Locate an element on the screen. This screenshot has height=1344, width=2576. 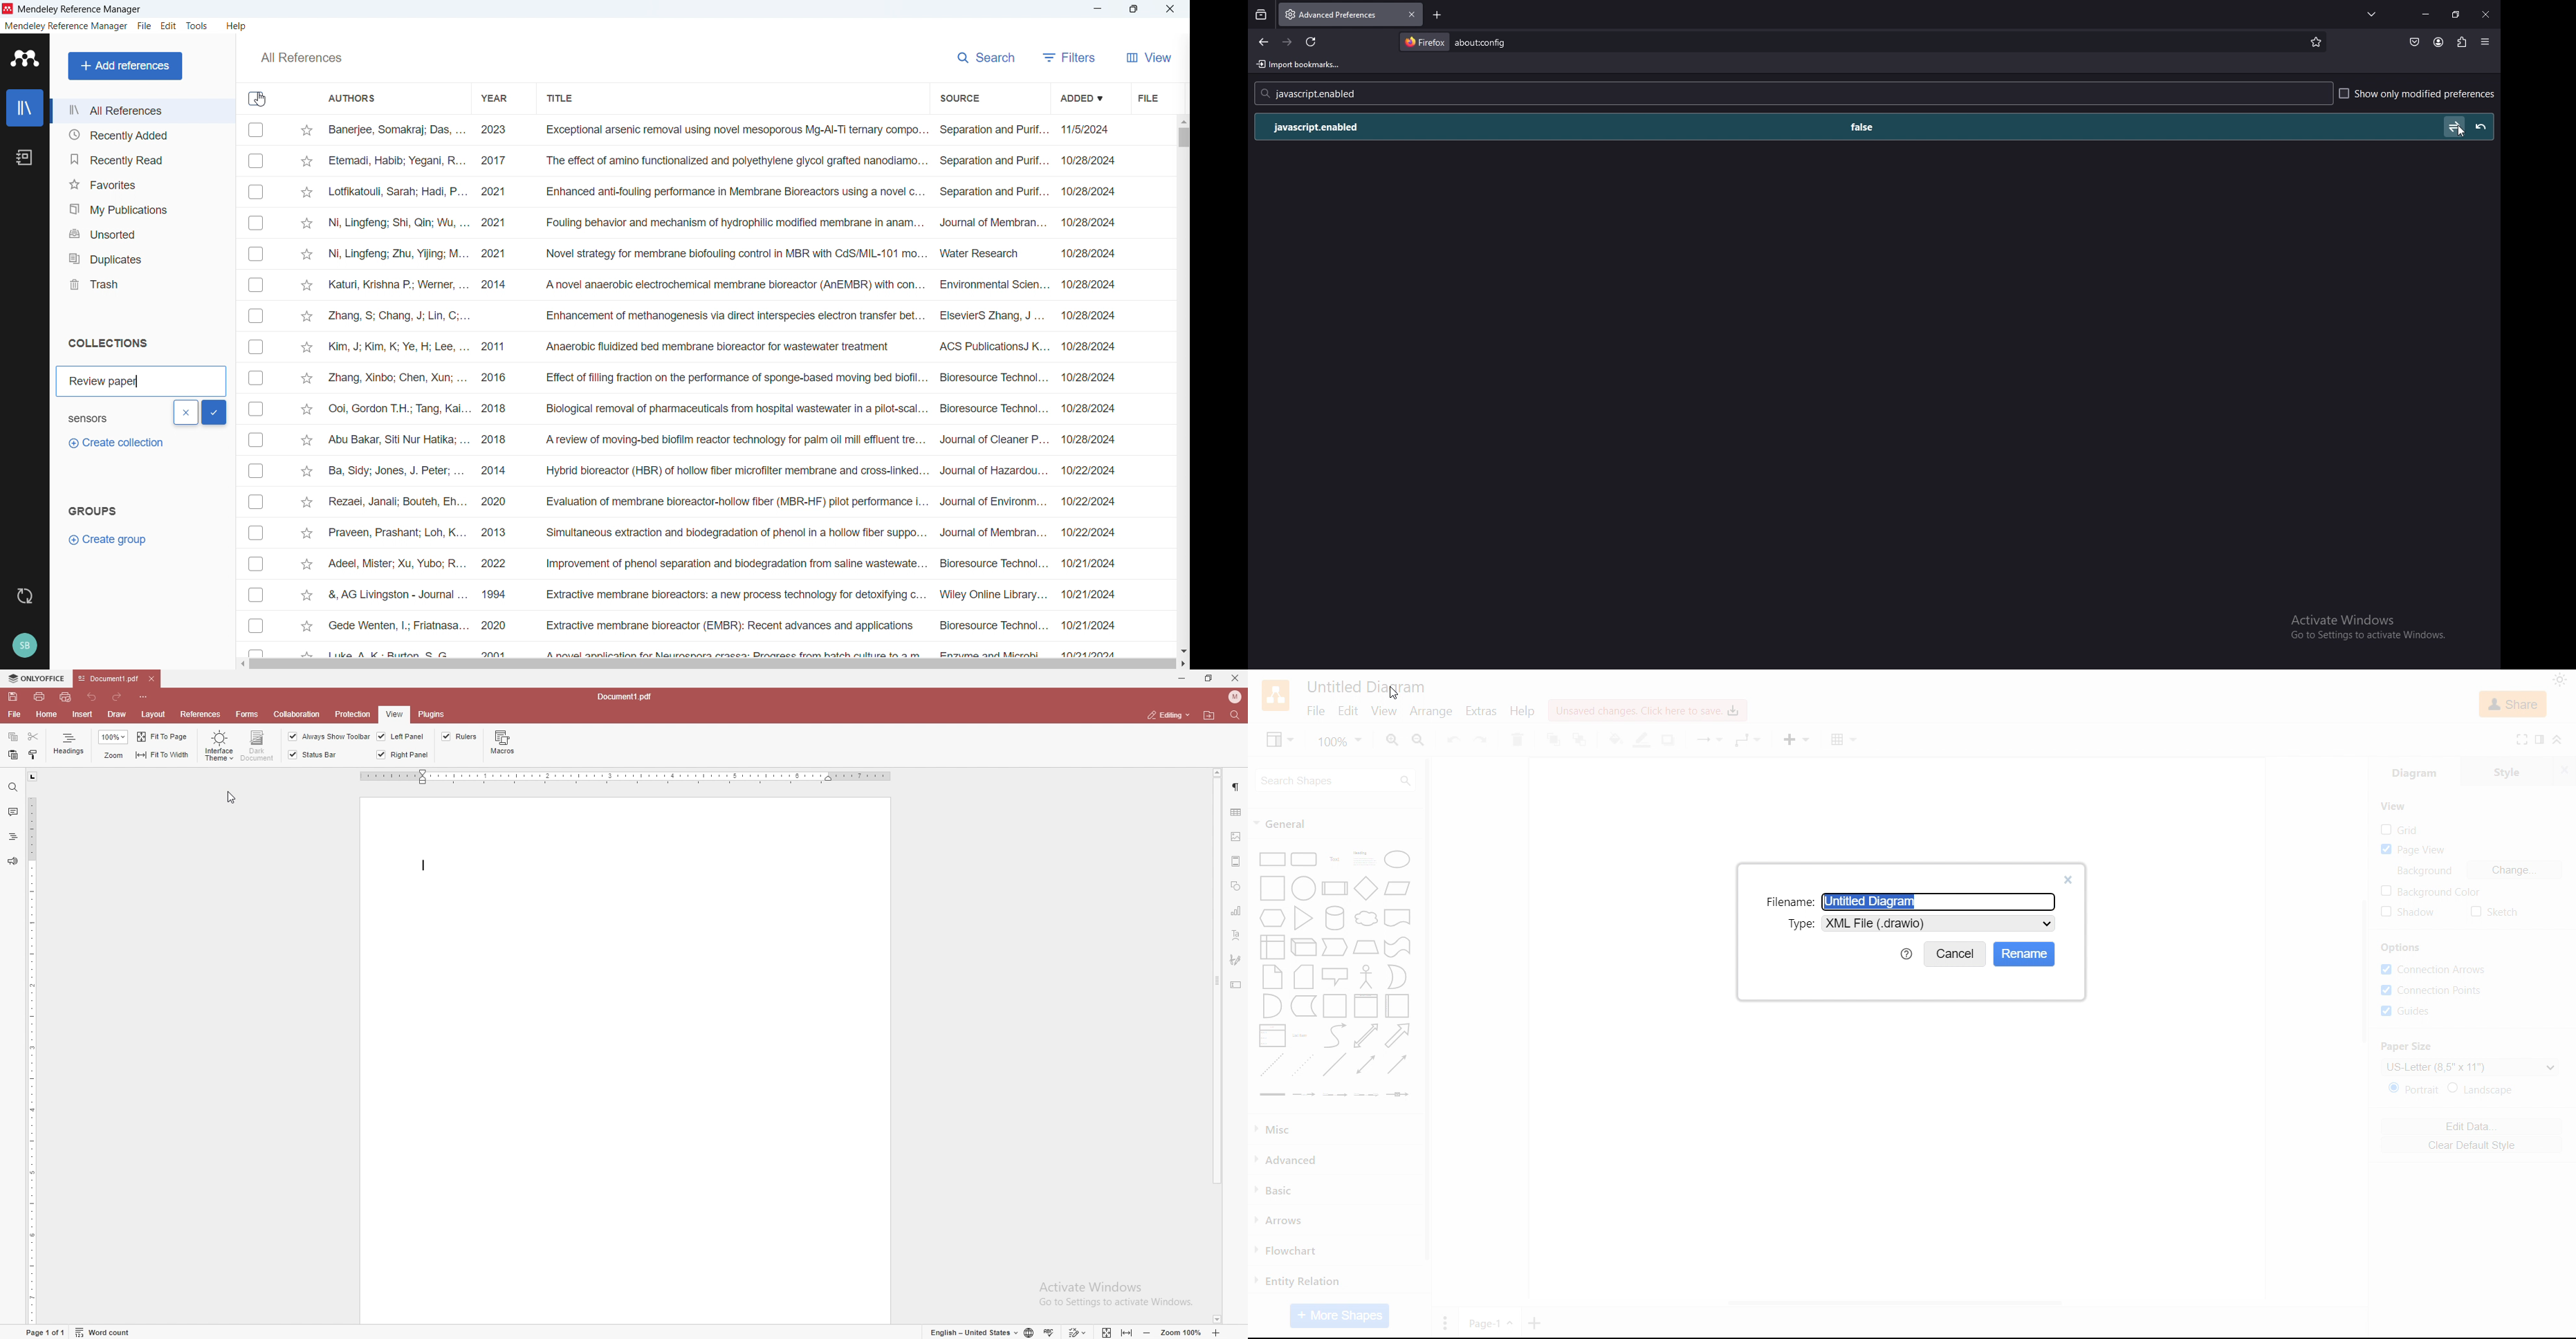
undo is located at coordinates (92, 697).